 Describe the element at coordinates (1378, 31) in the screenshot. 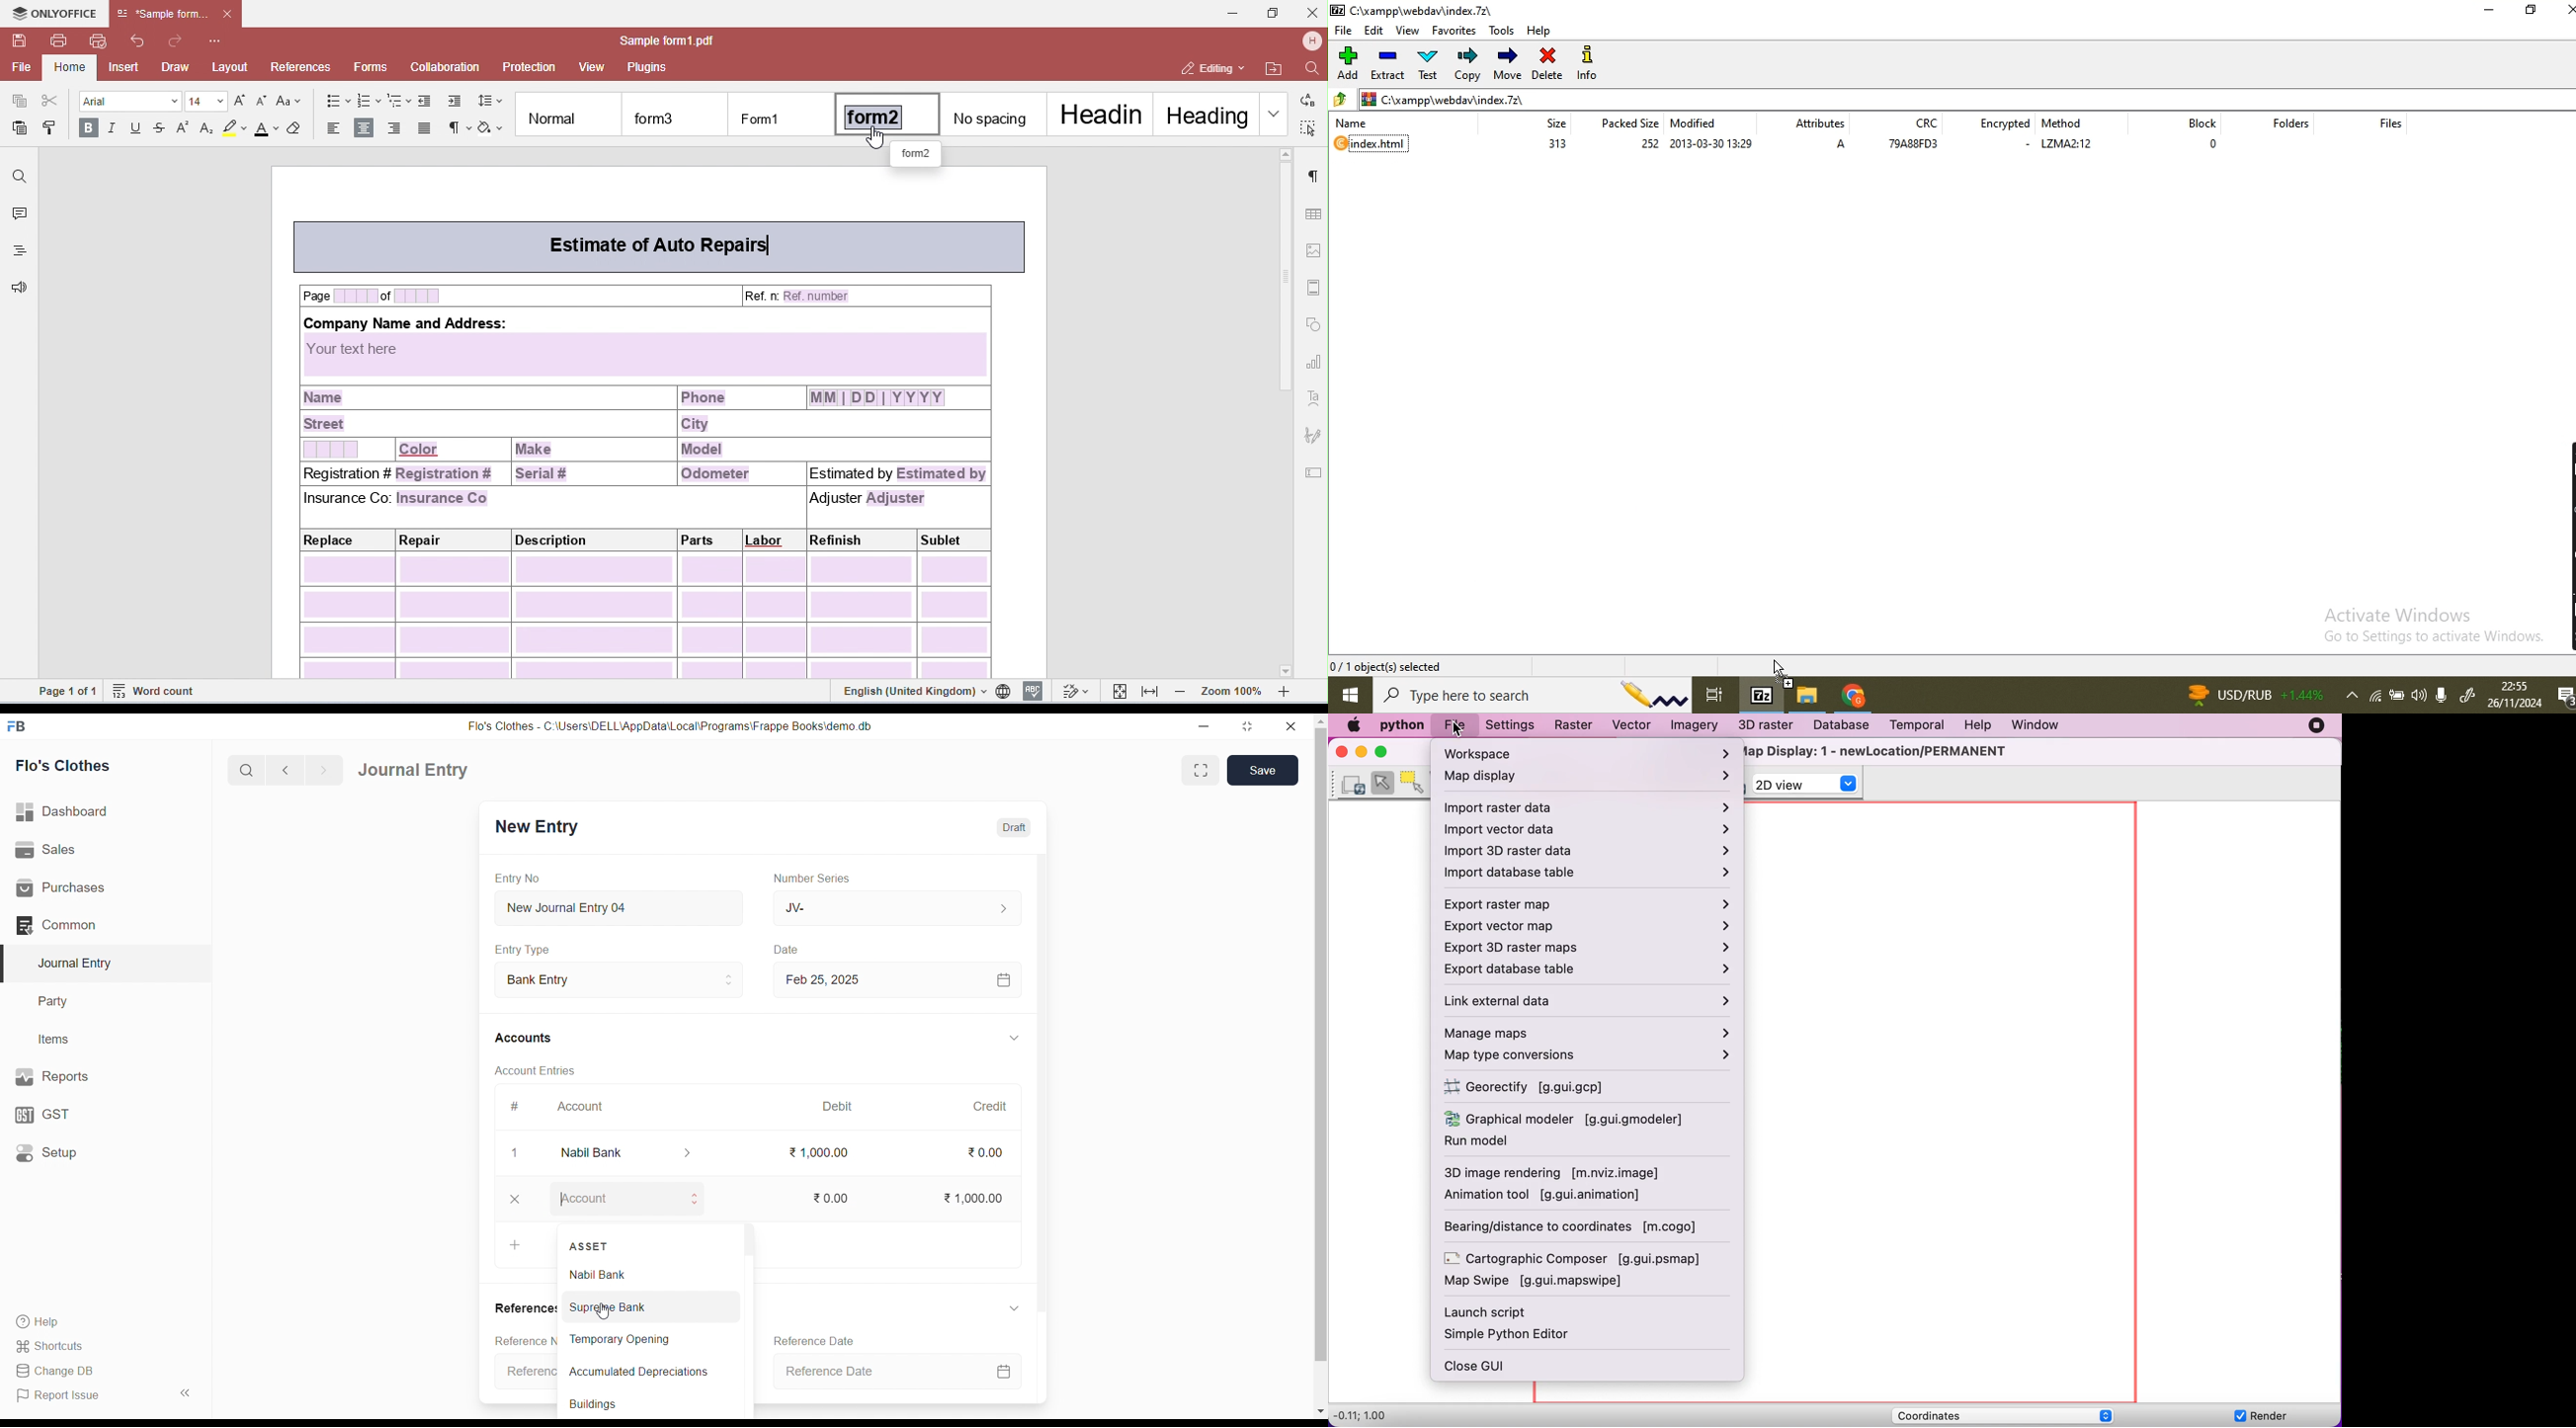

I see `edit` at that location.